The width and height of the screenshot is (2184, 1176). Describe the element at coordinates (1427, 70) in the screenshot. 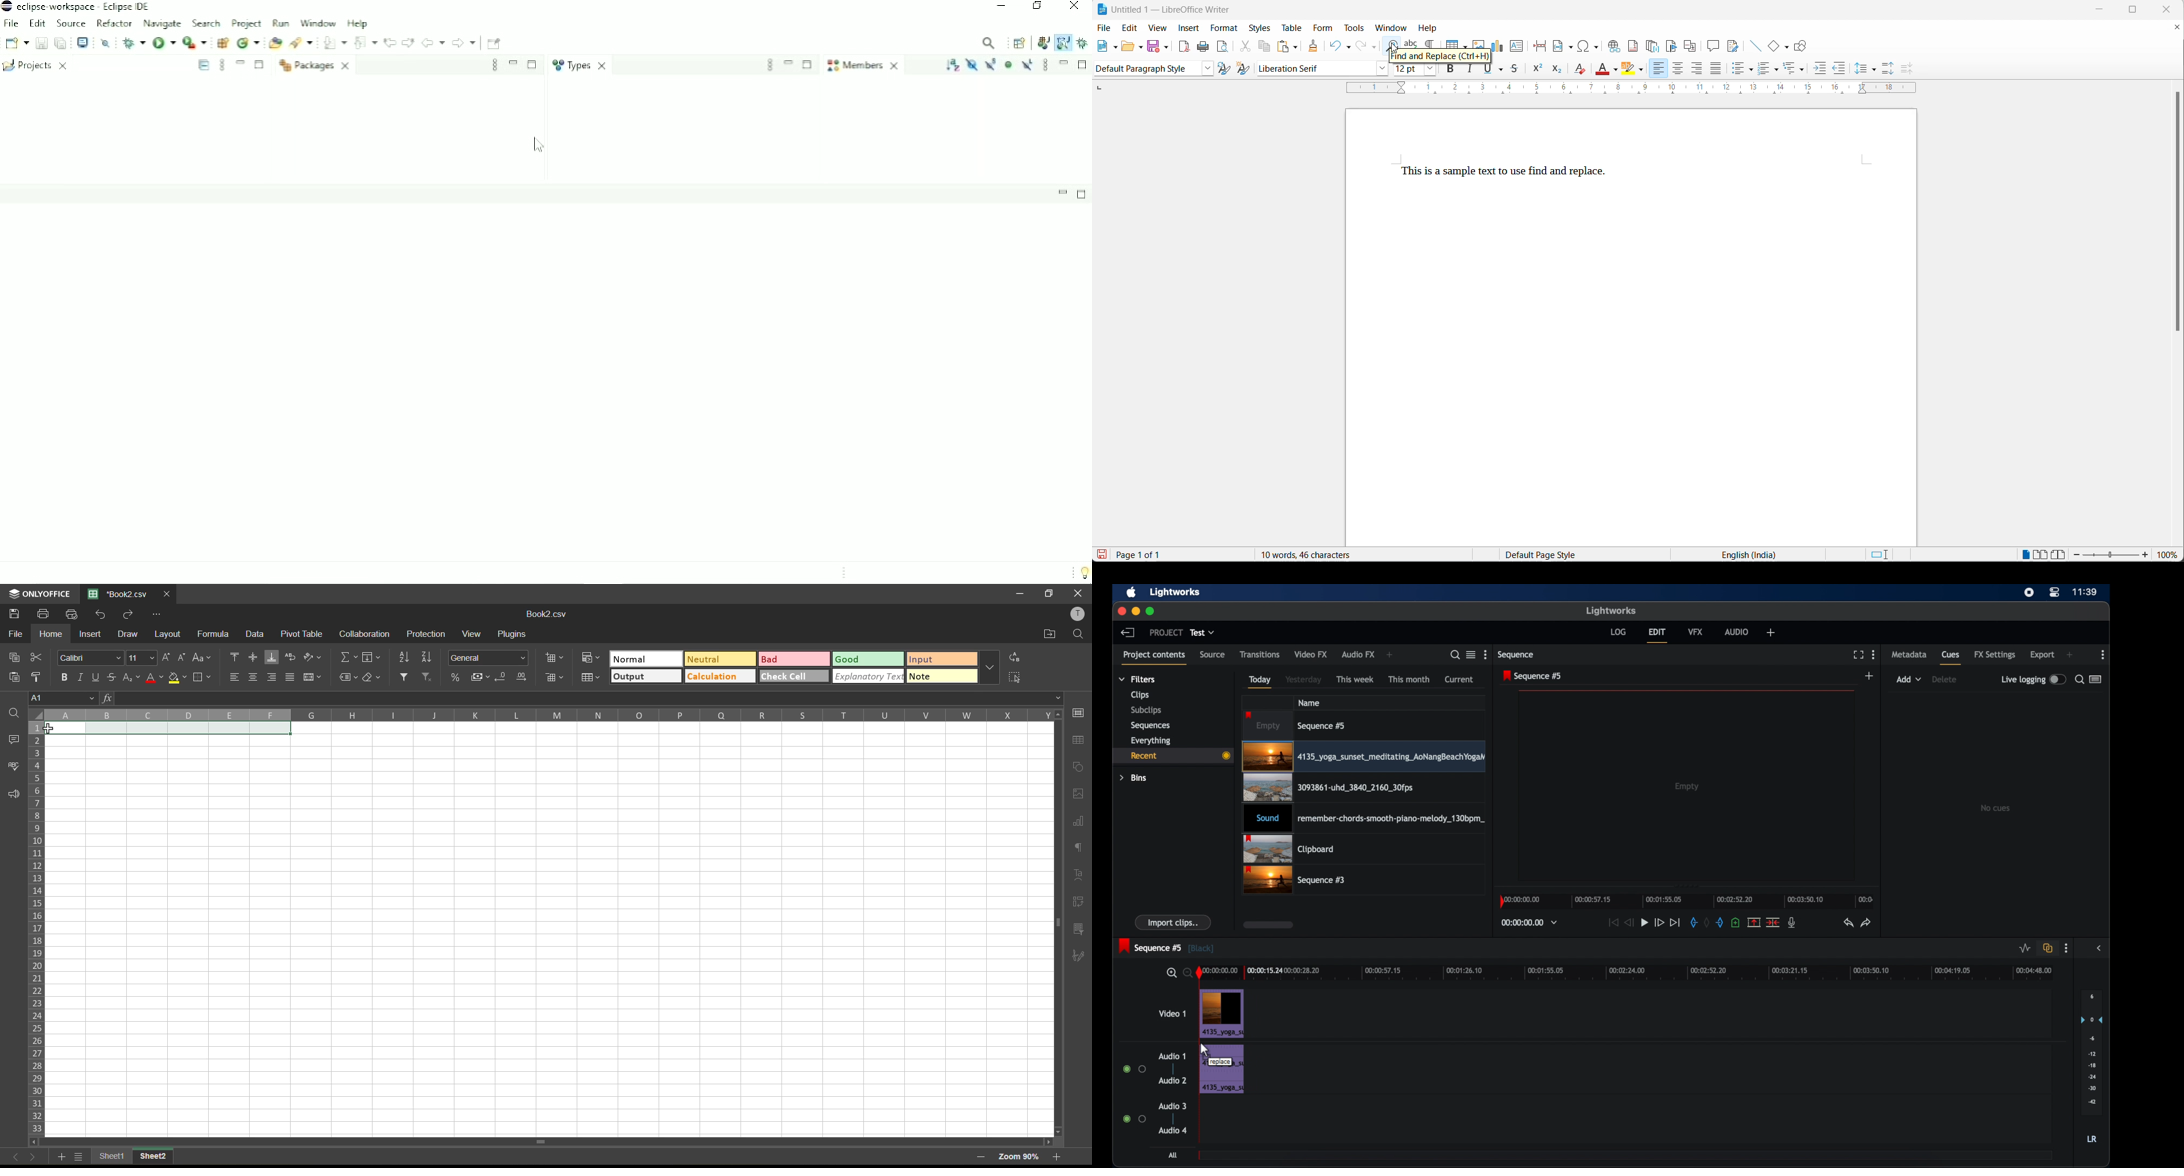

I see `font size options` at that location.